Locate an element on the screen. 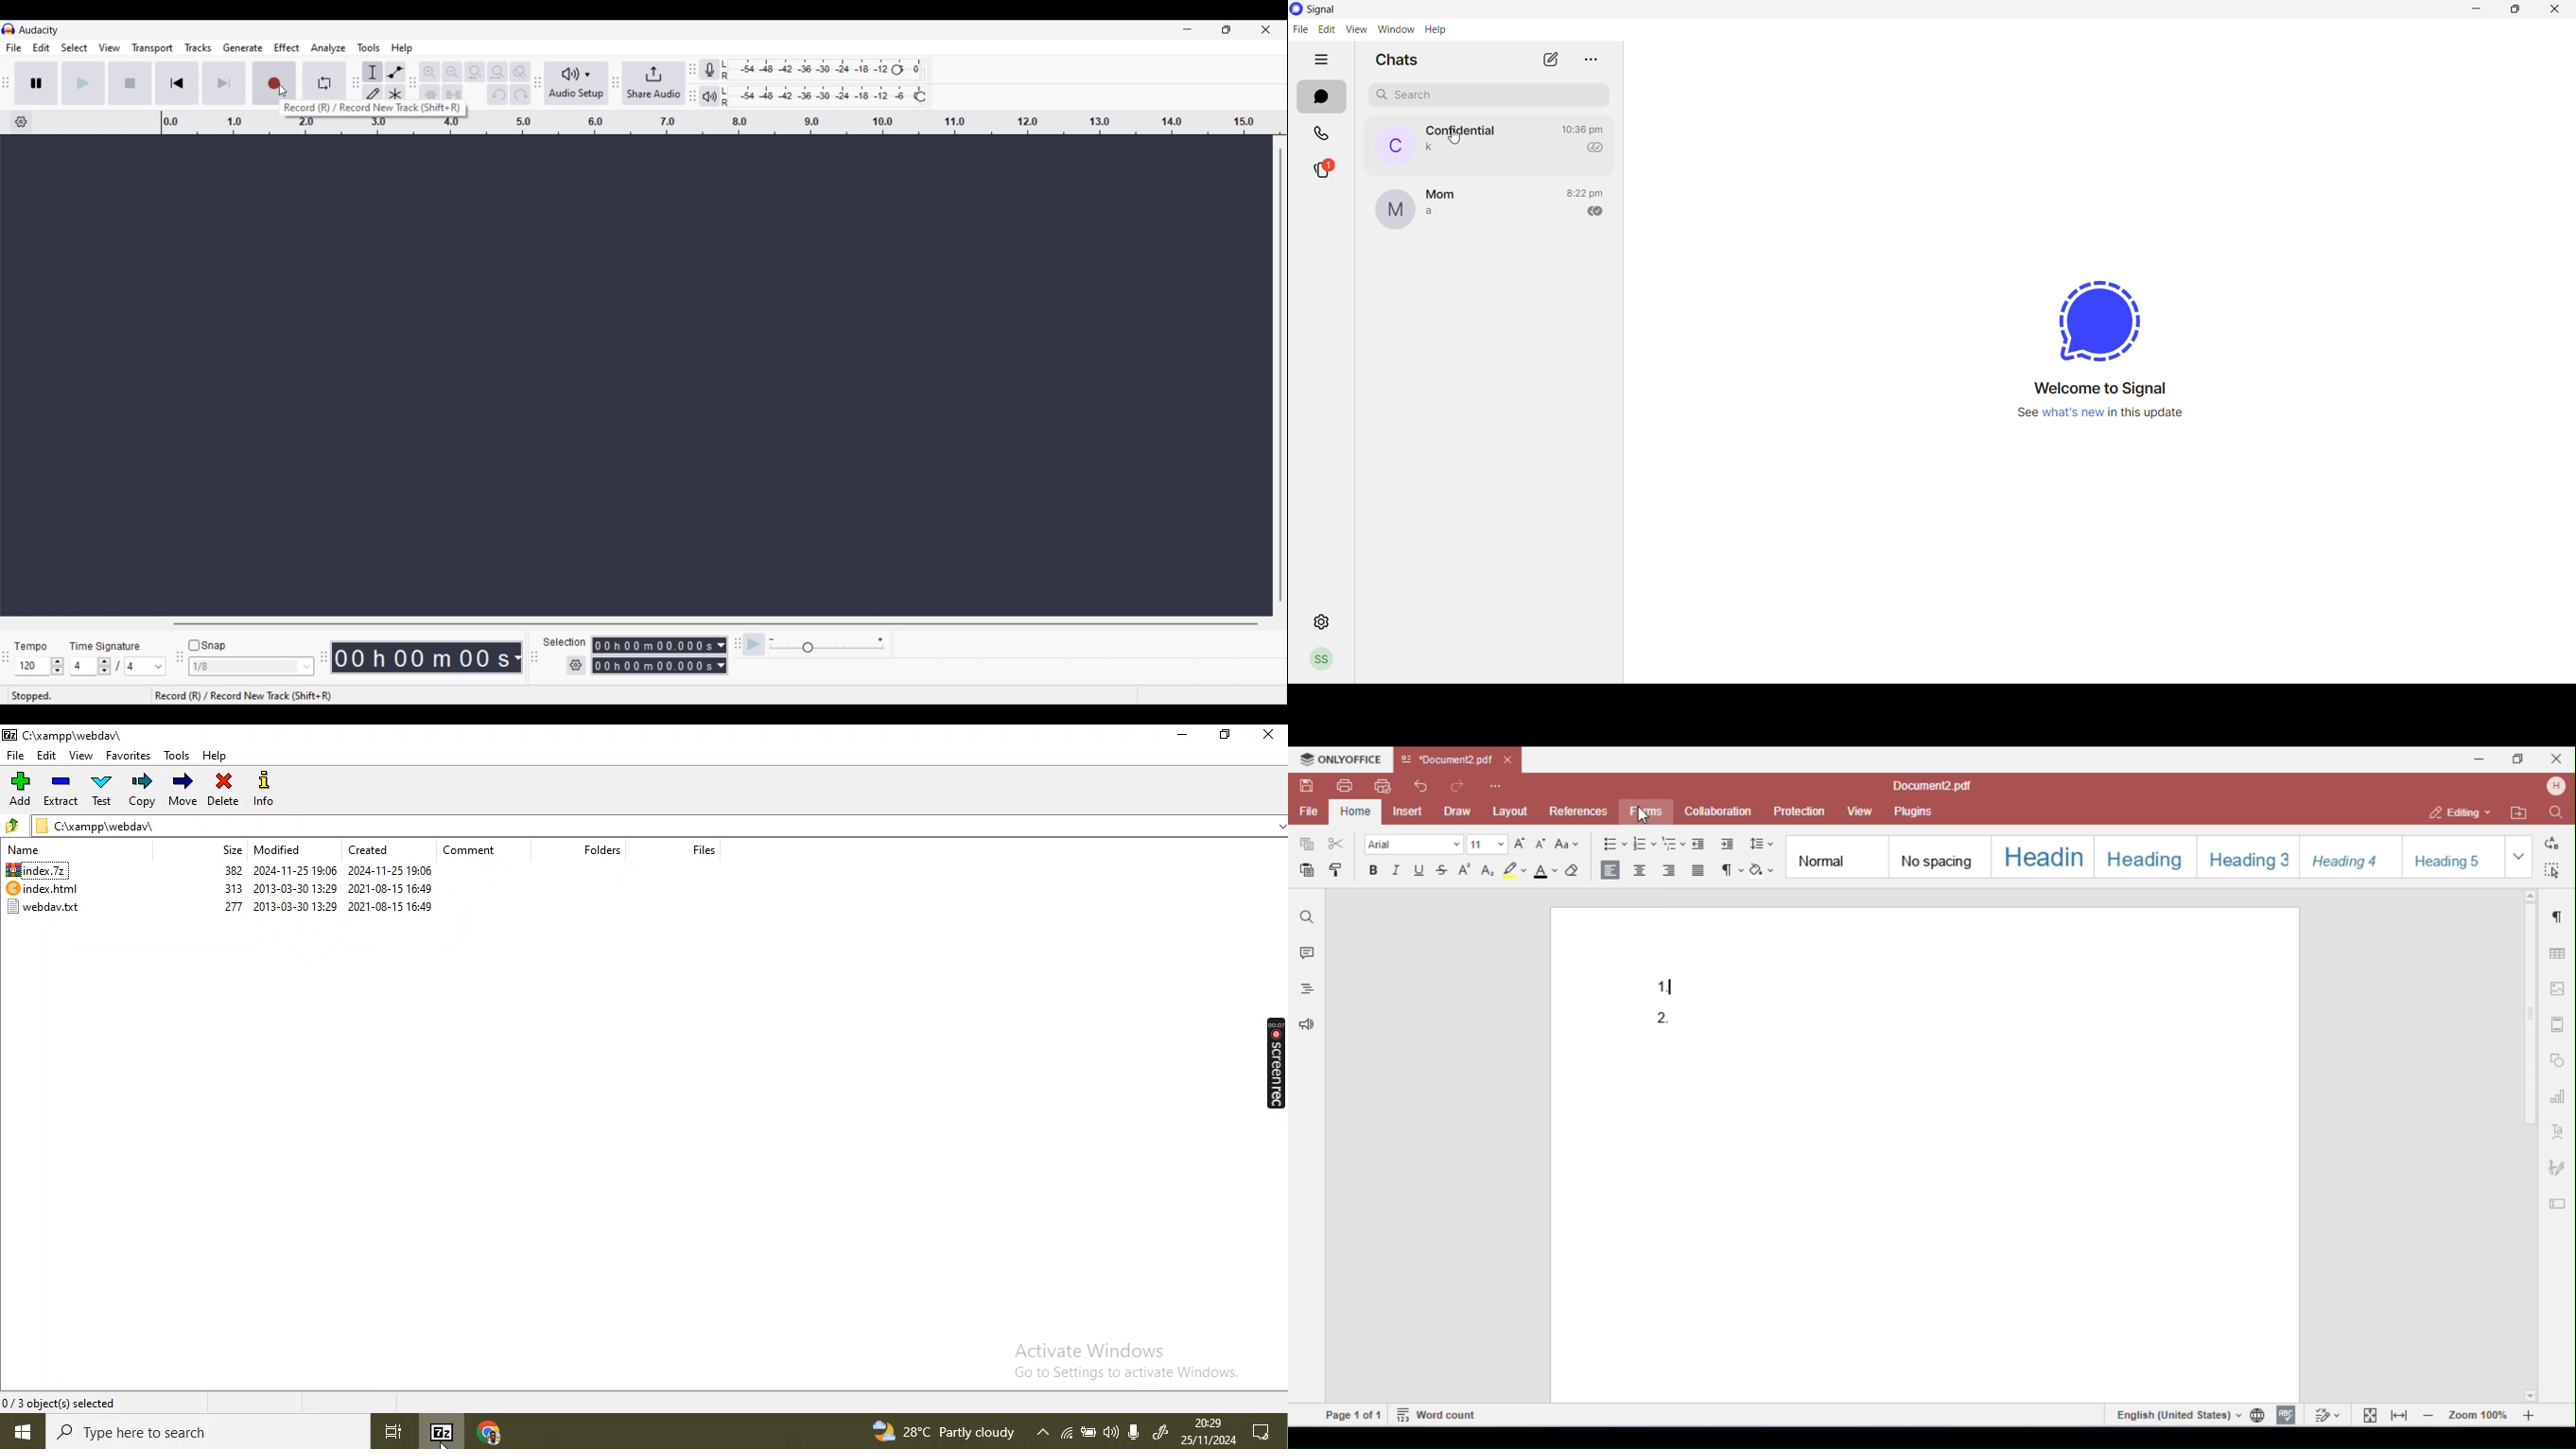 Image resolution: width=2576 pixels, height=1456 pixels. profile picture is located at coordinates (1398, 210).